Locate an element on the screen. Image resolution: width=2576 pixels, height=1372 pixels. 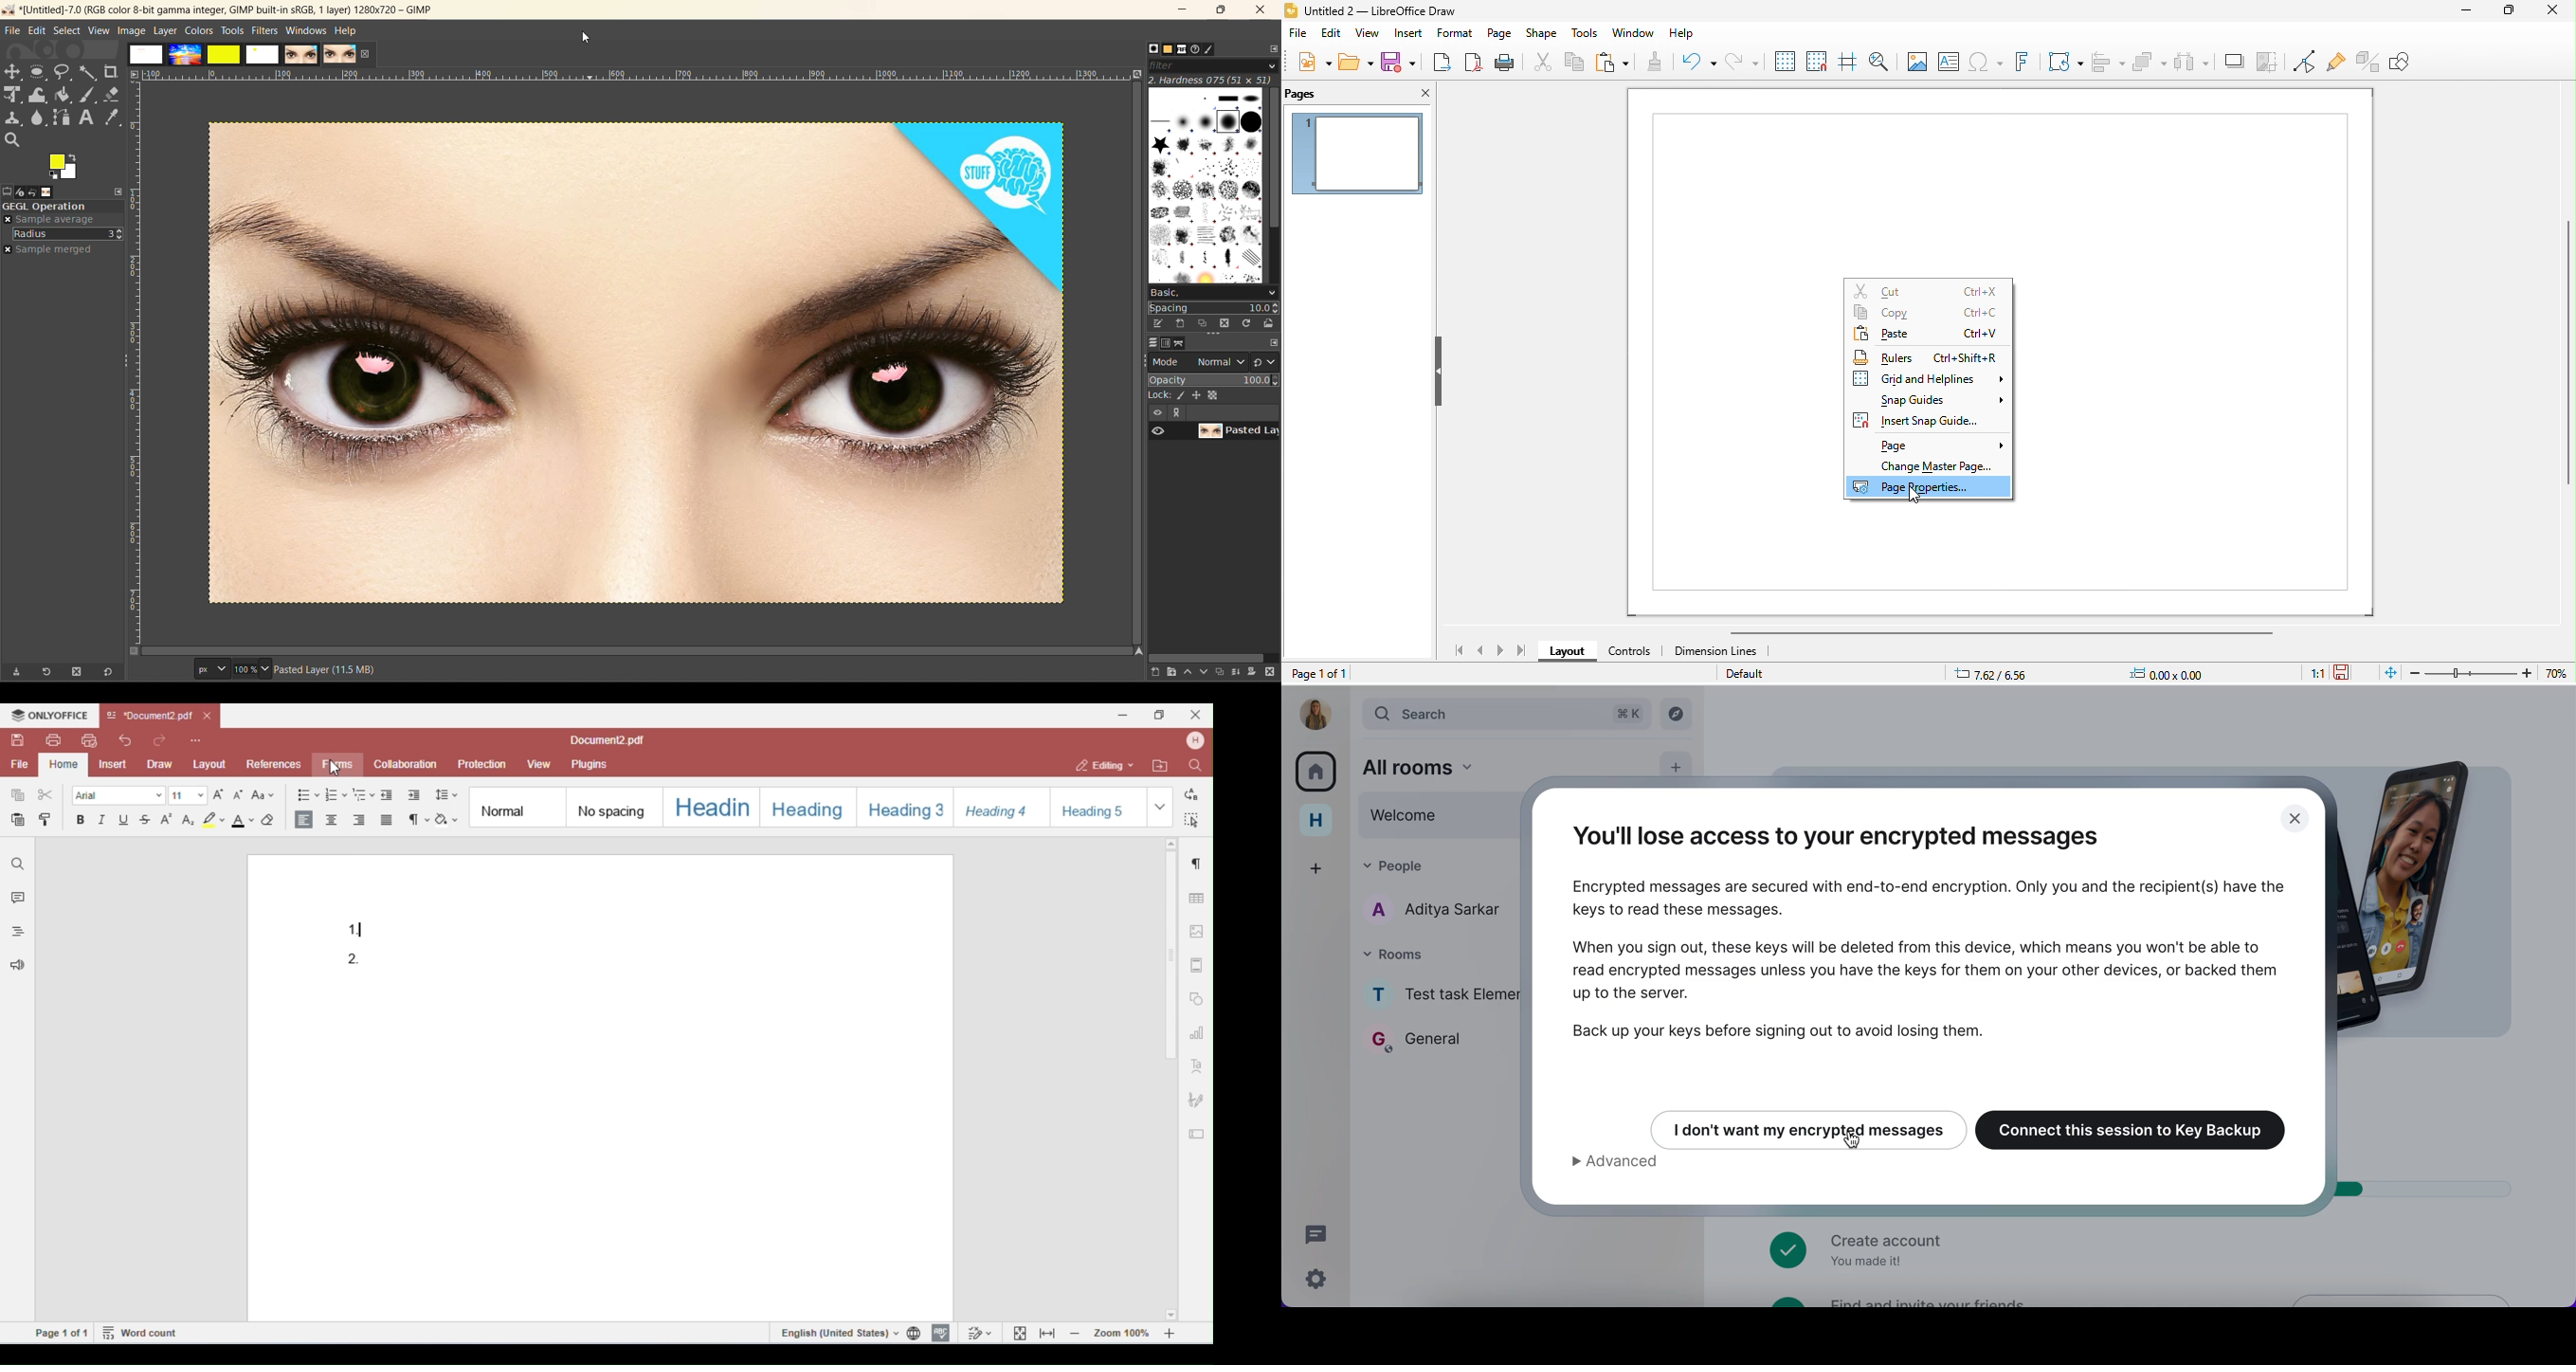
change master page is located at coordinates (1928, 466).